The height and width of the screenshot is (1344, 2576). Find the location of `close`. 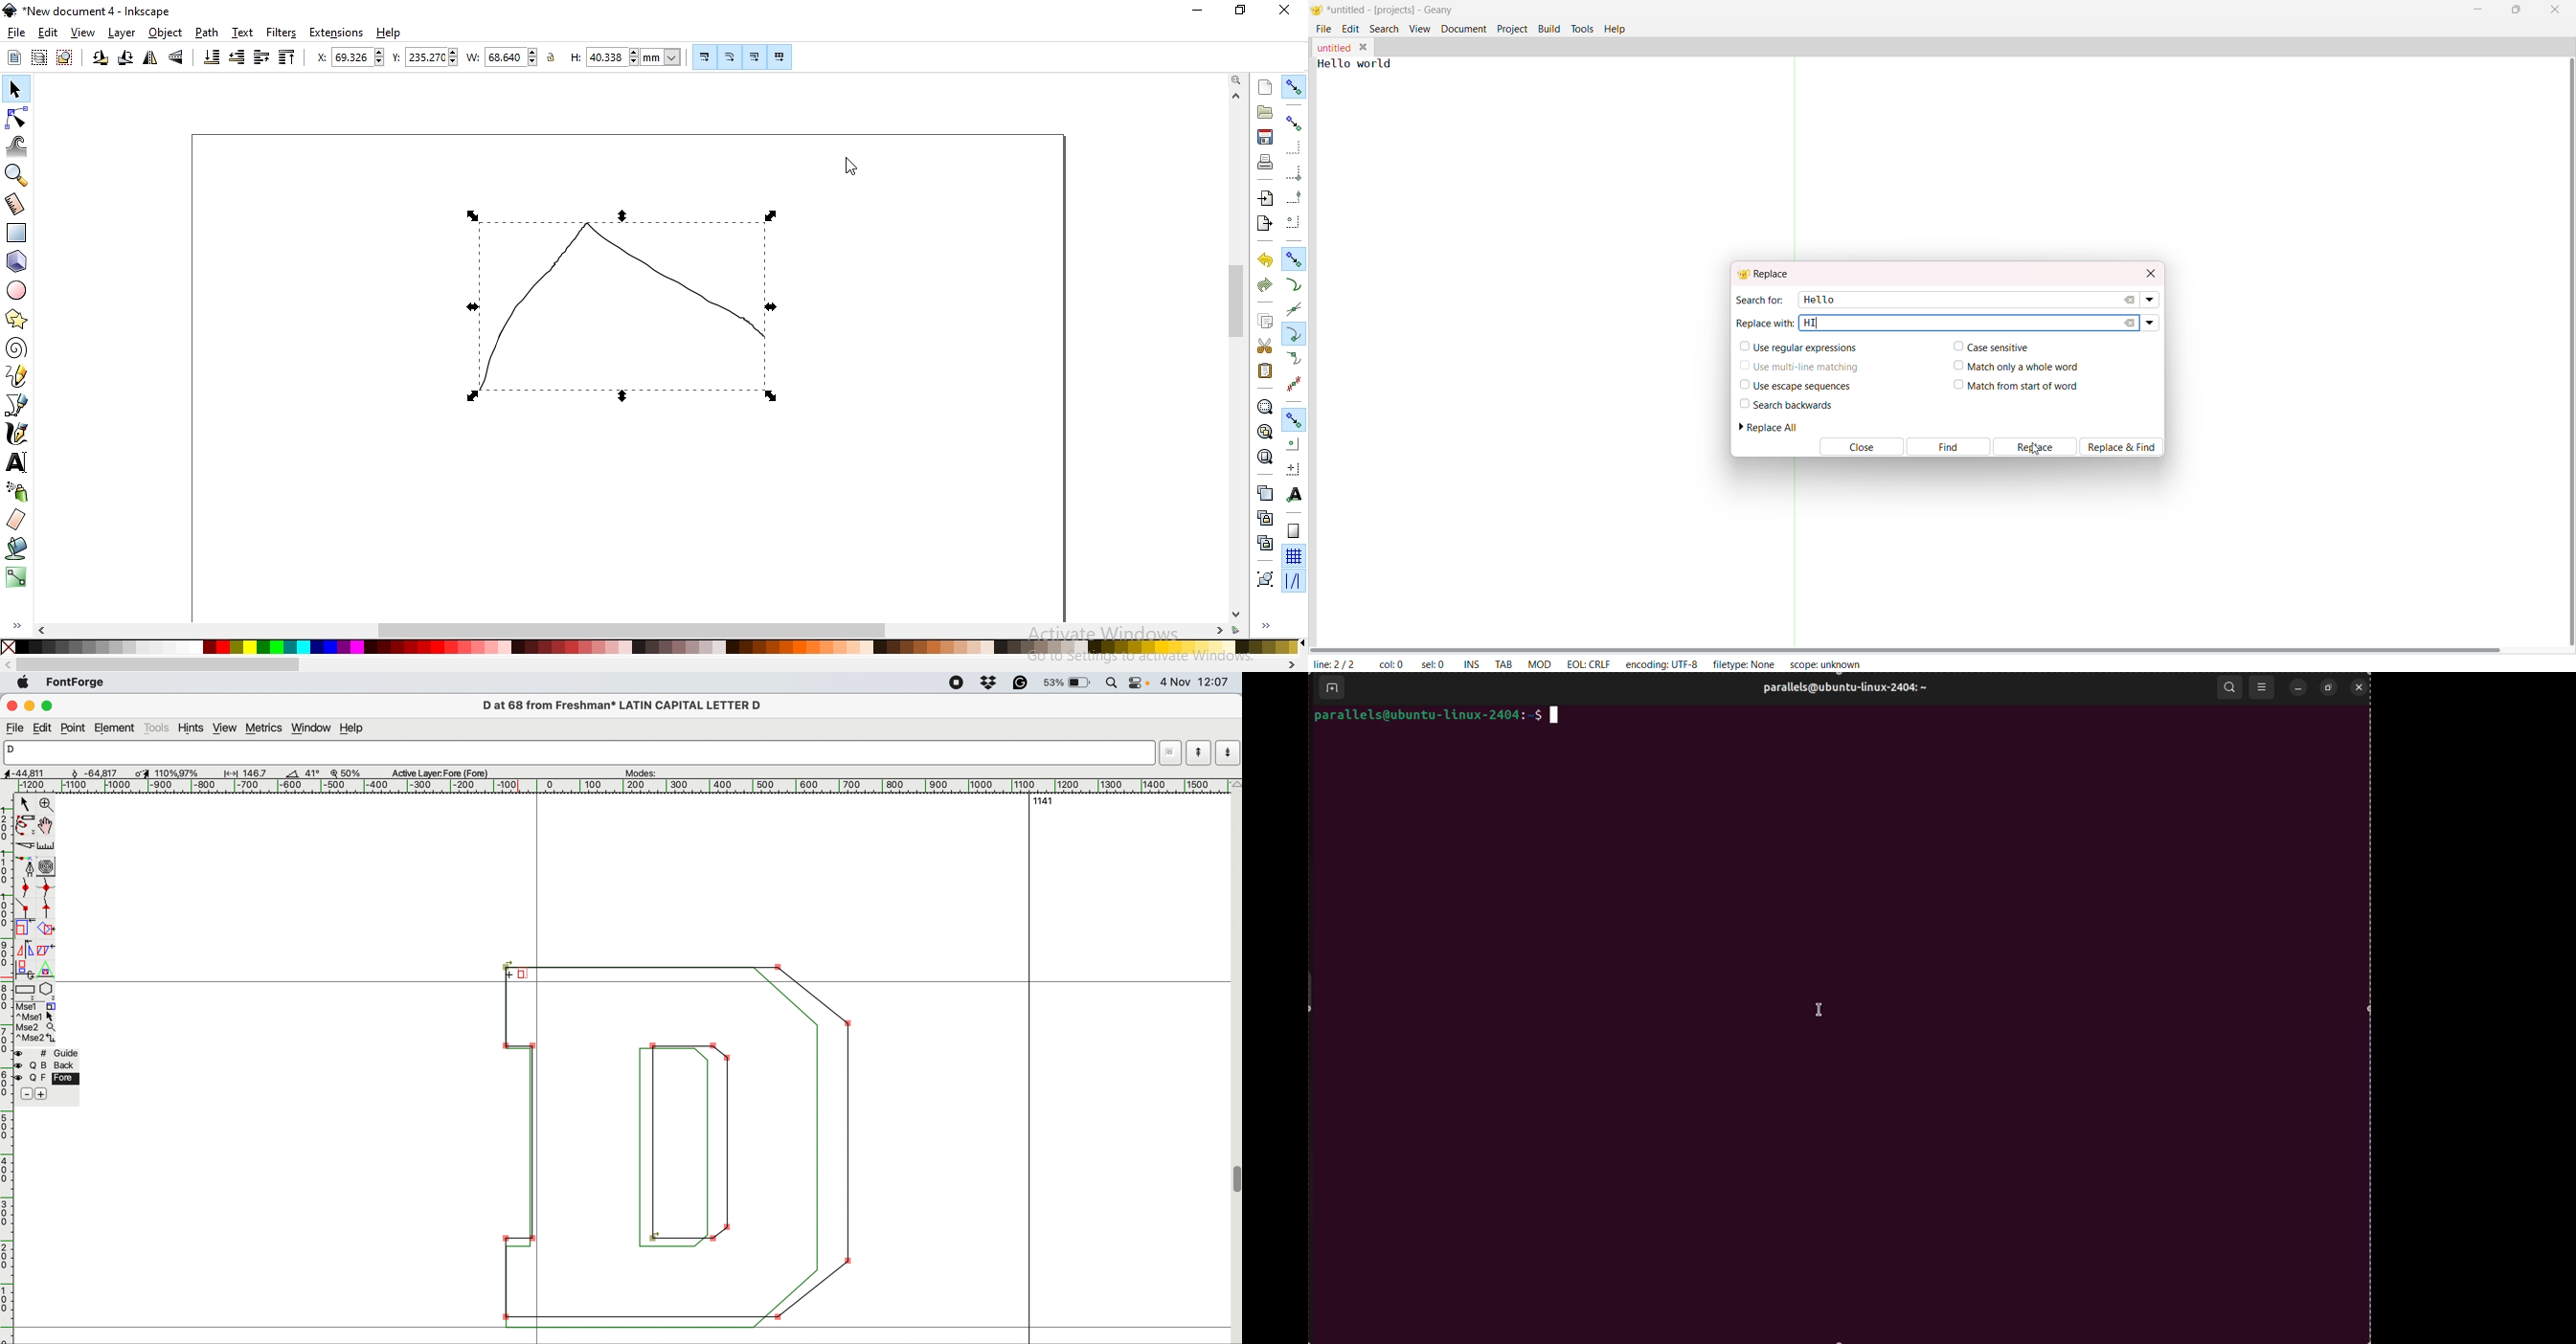

close is located at coordinates (1283, 11).